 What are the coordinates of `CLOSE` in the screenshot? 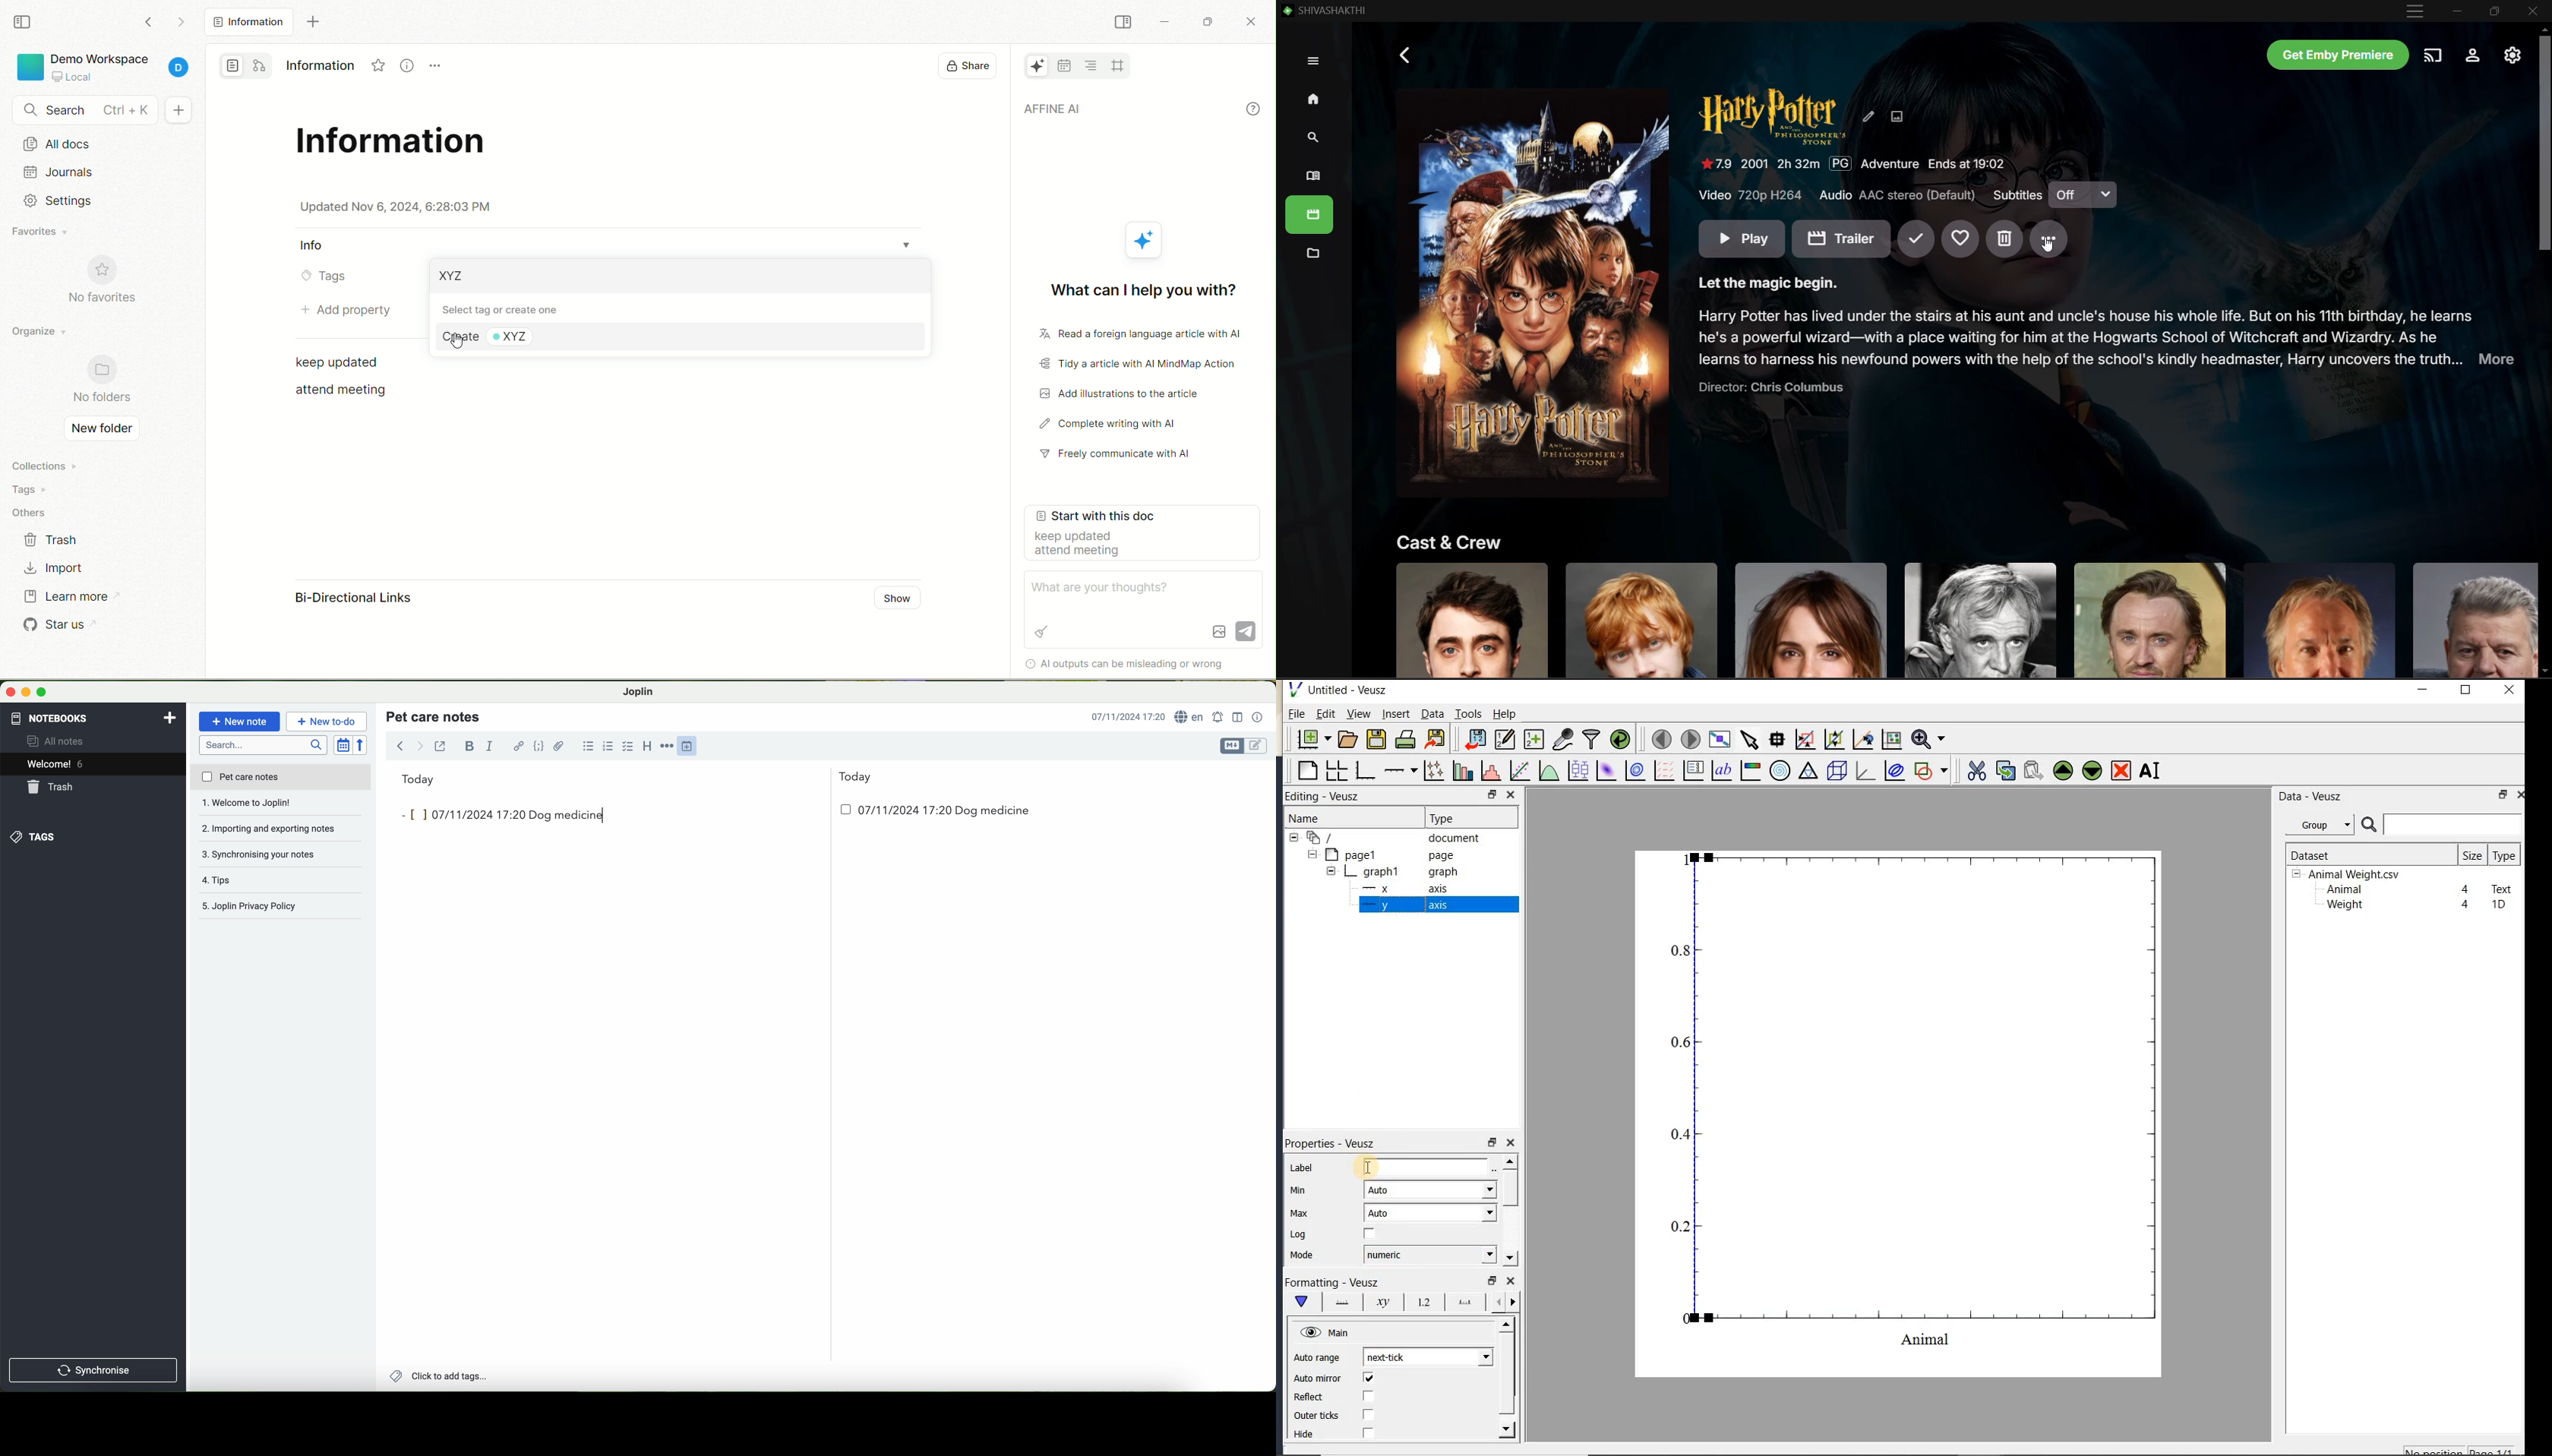 It's located at (1510, 794).